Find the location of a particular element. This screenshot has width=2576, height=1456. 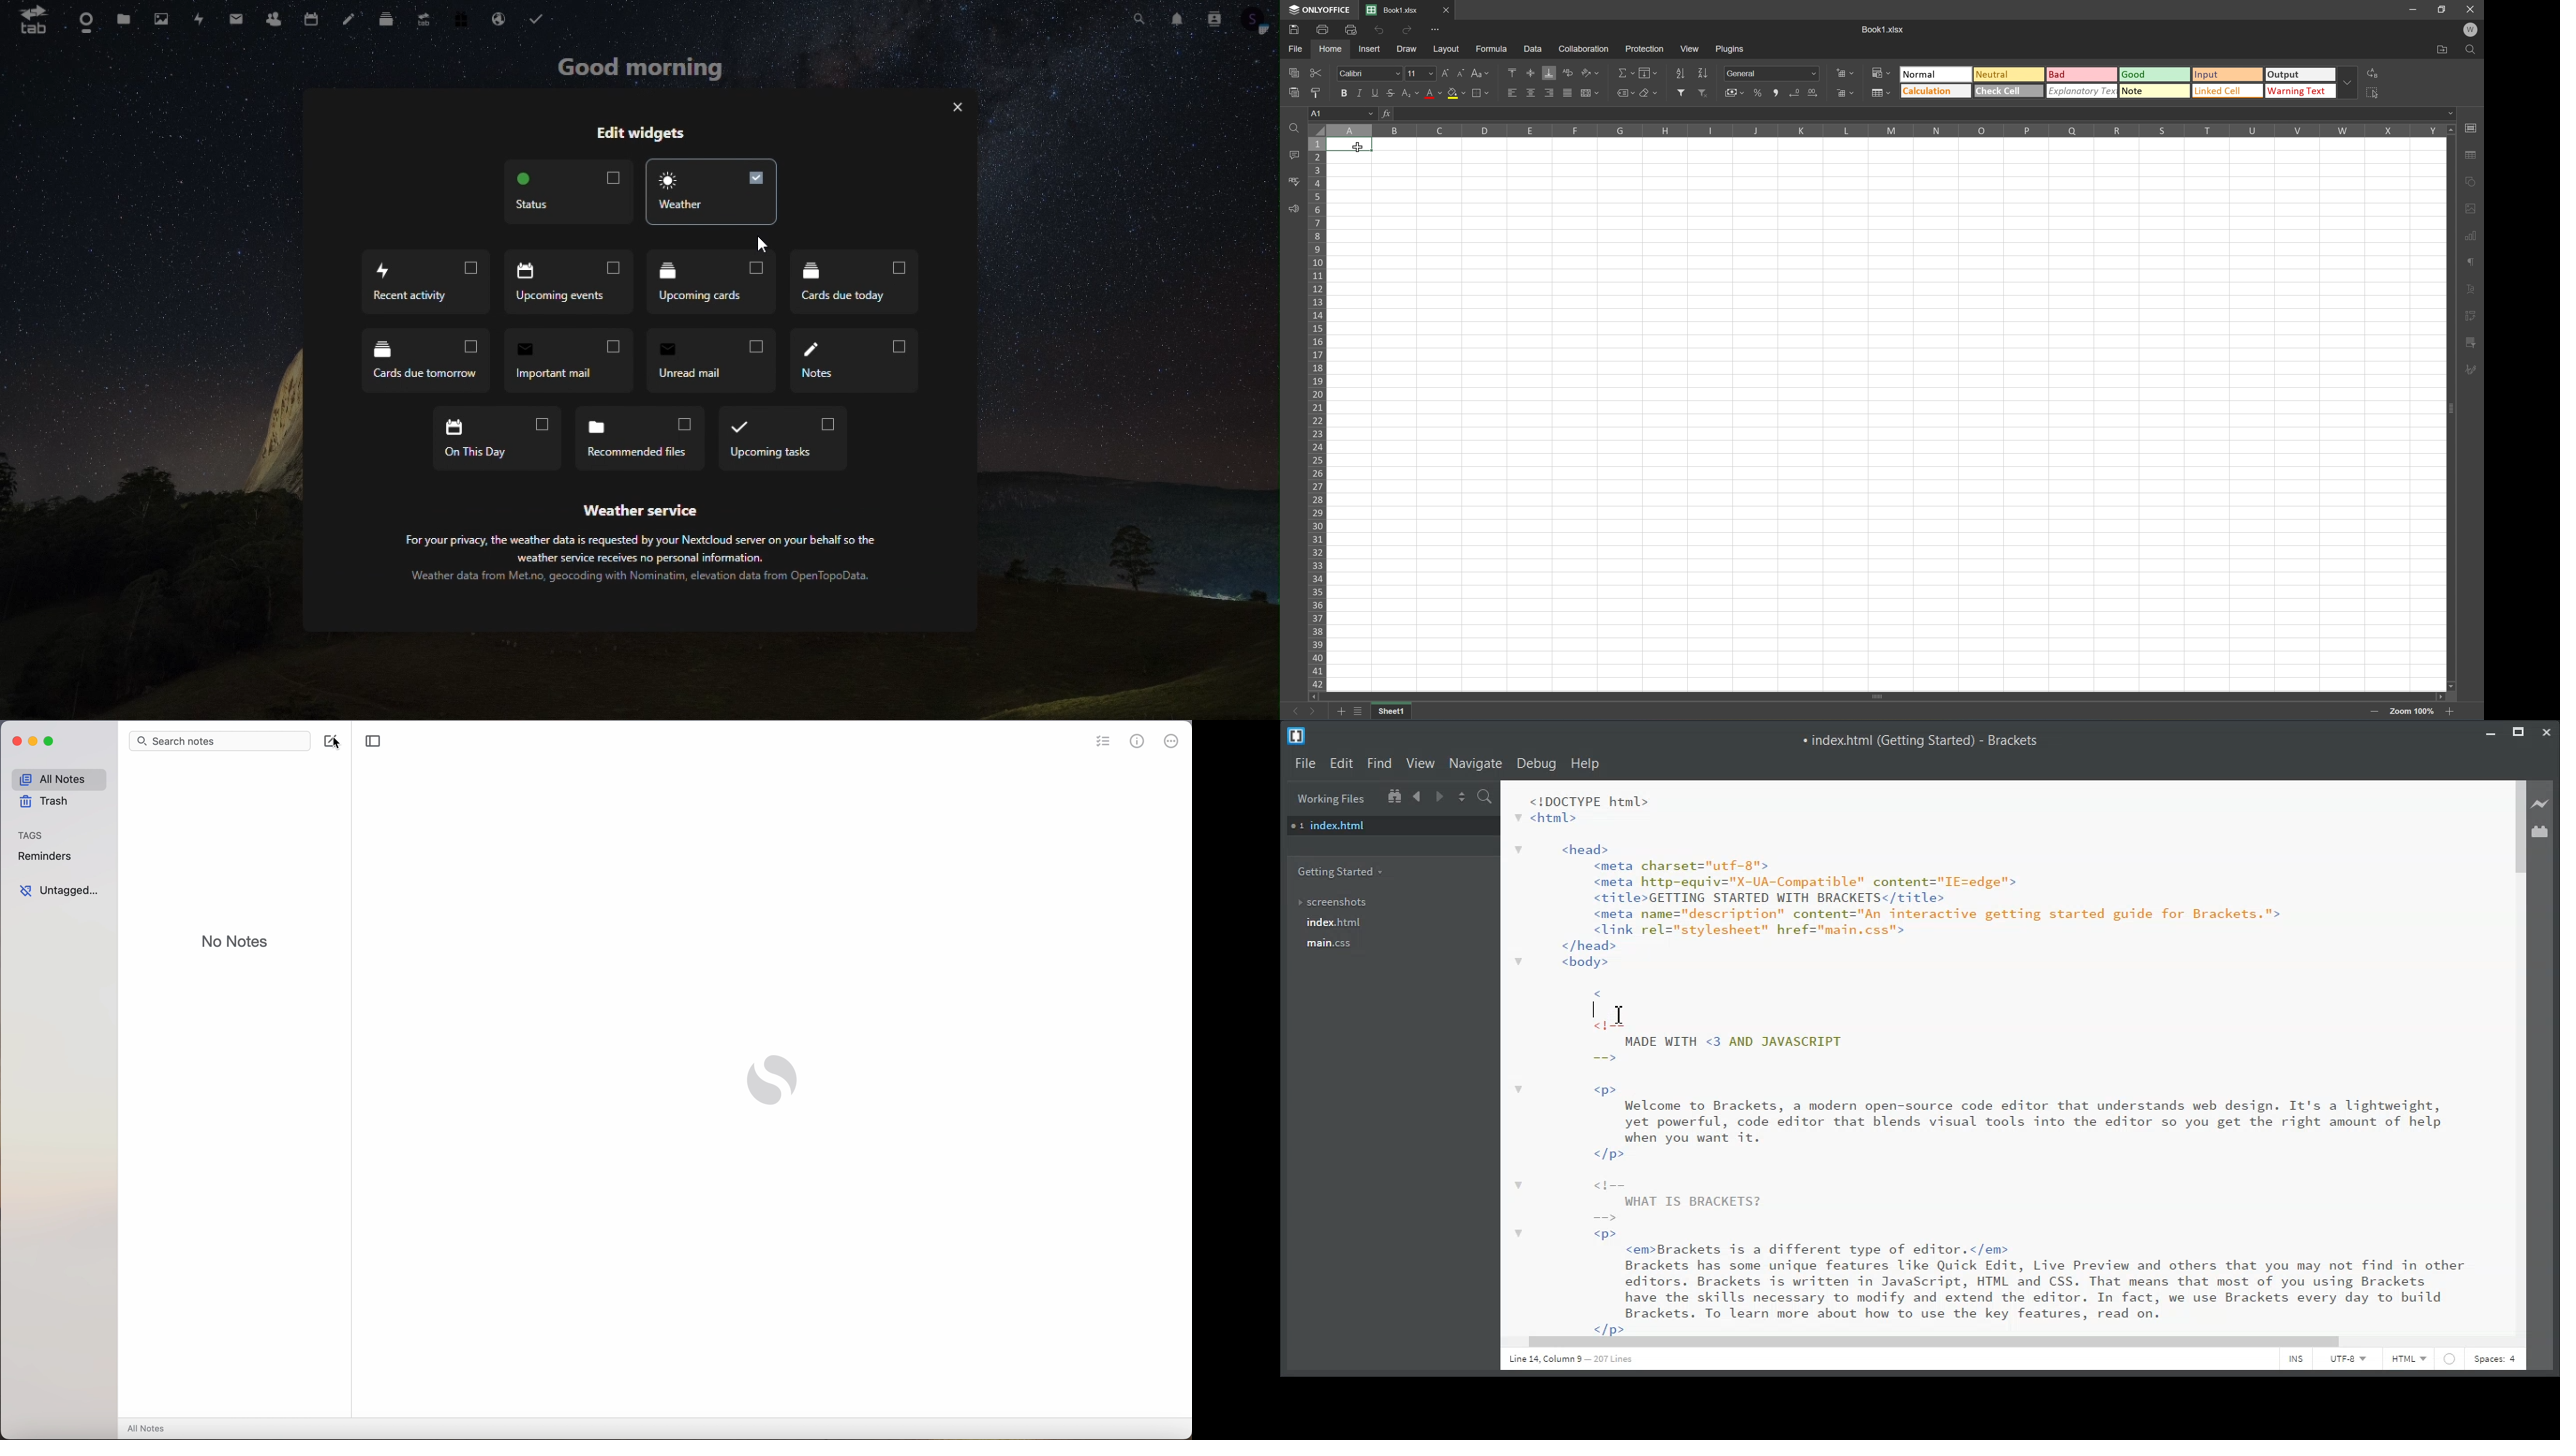

reminders is located at coordinates (44, 858).